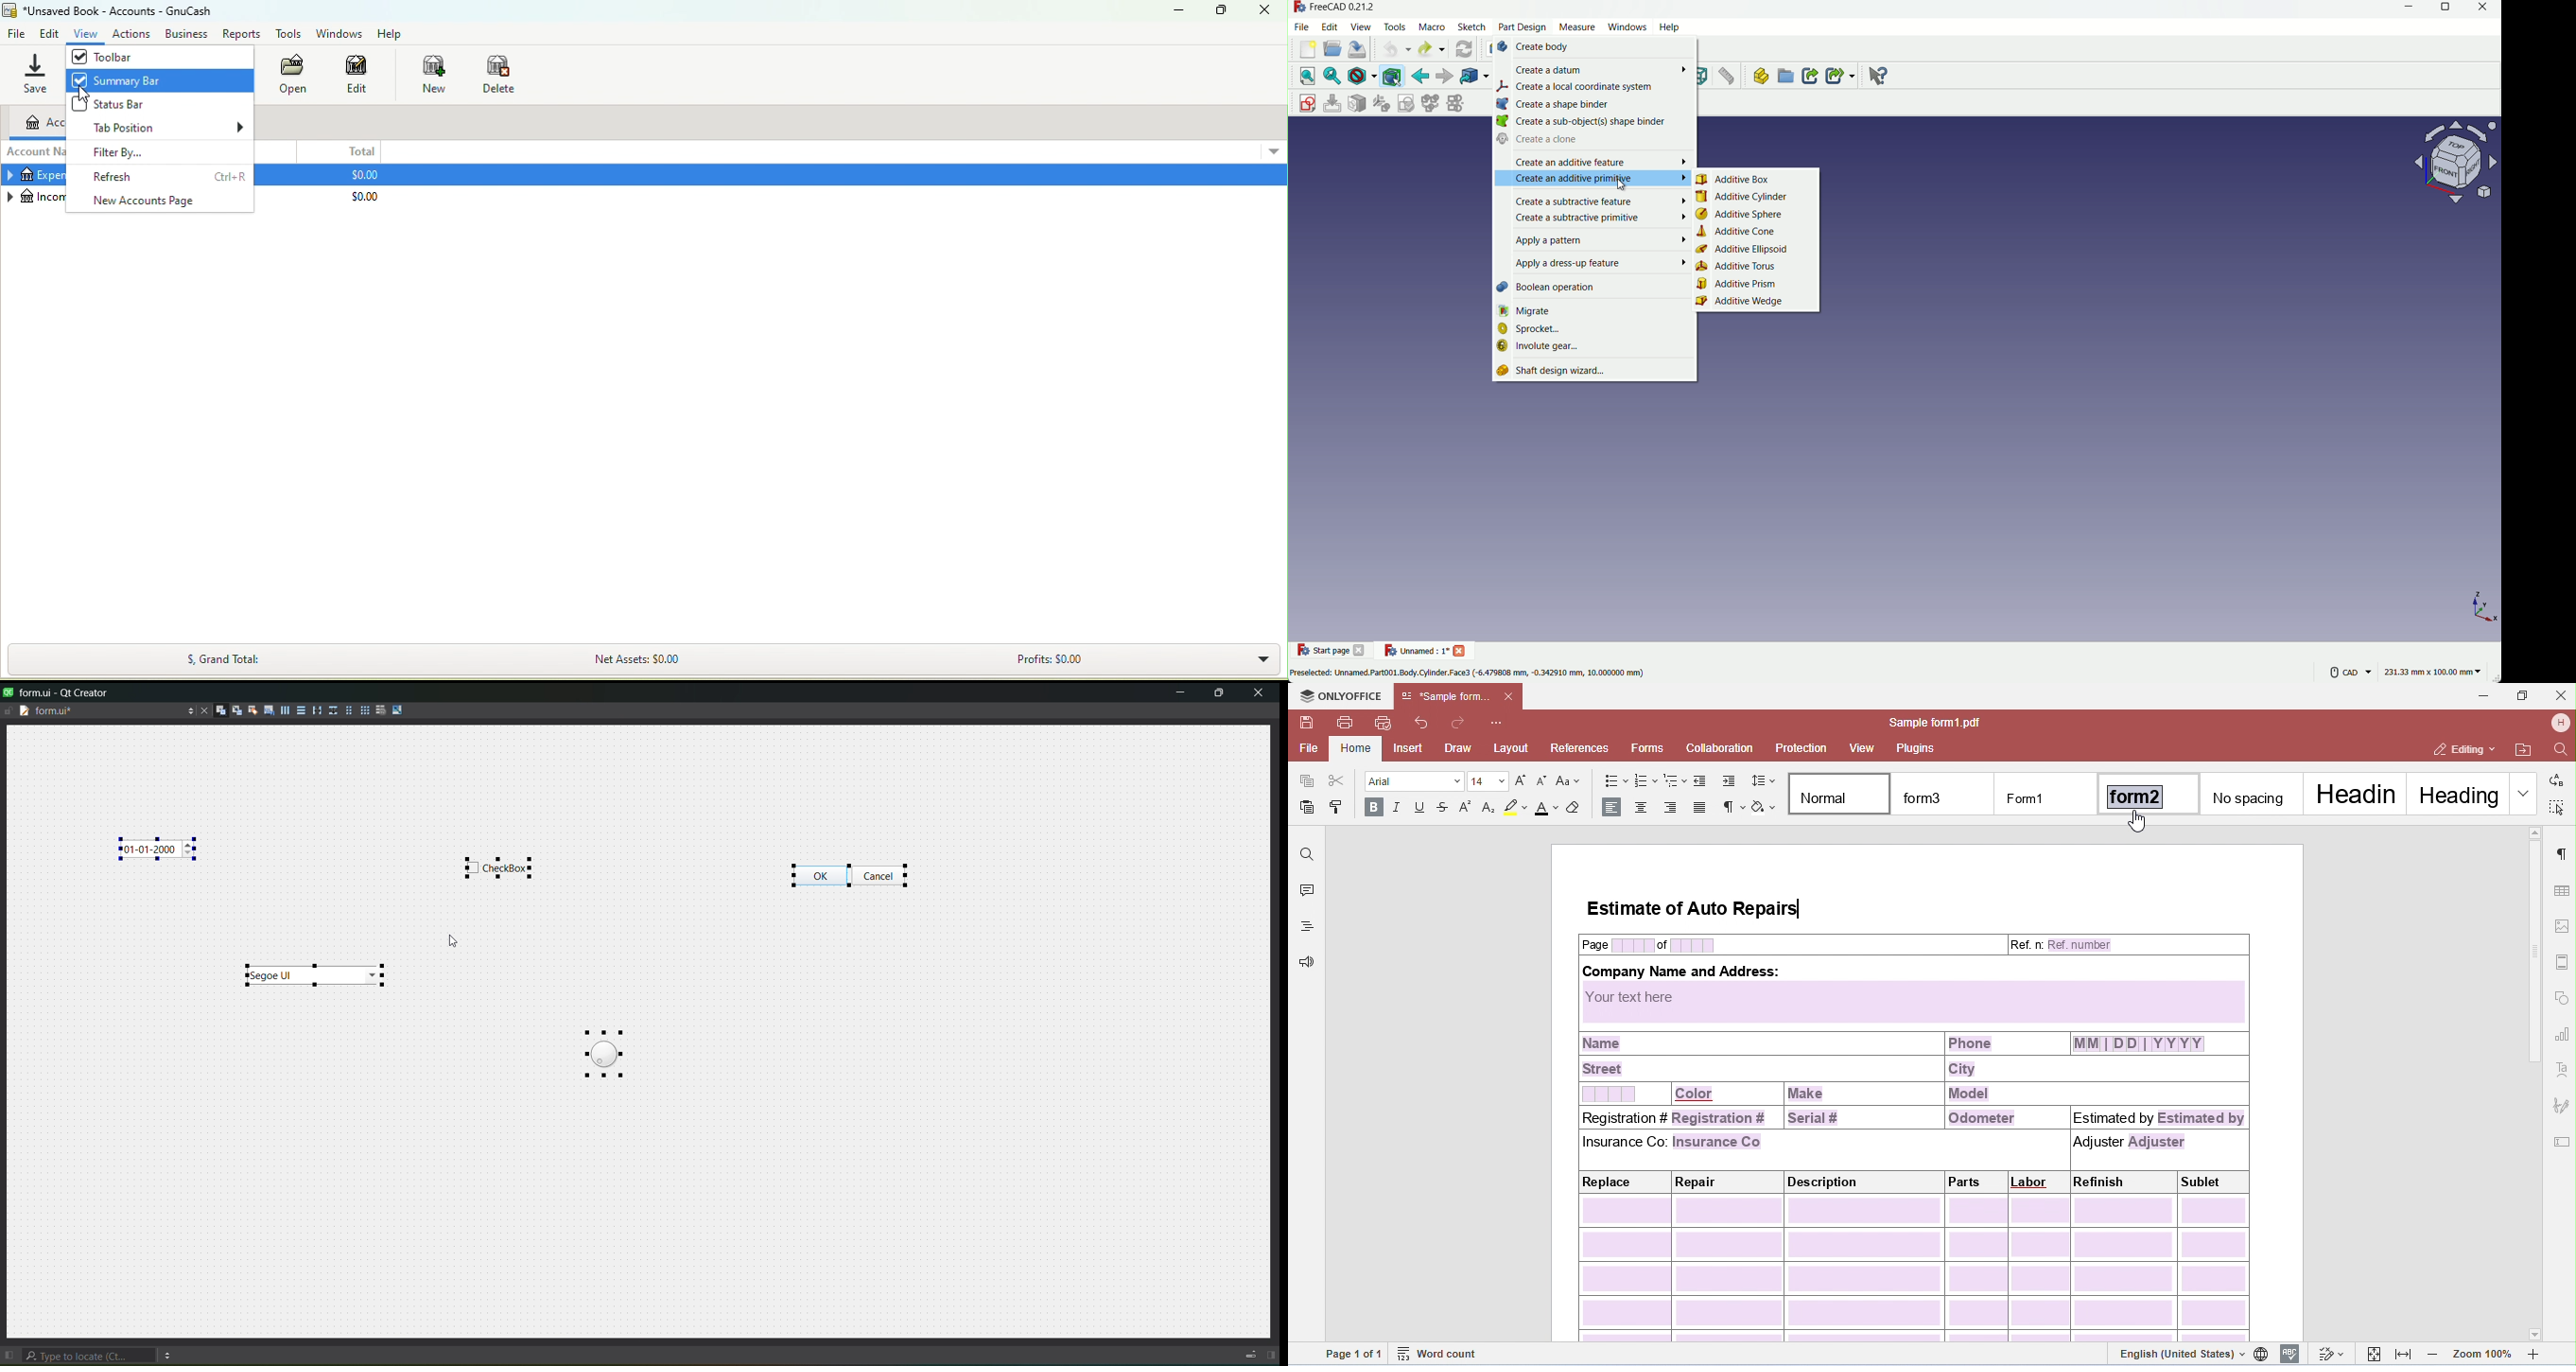  What do you see at coordinates (1274, 153) in the screenshot?
I see `More options` at bounding box center [1274, 153].